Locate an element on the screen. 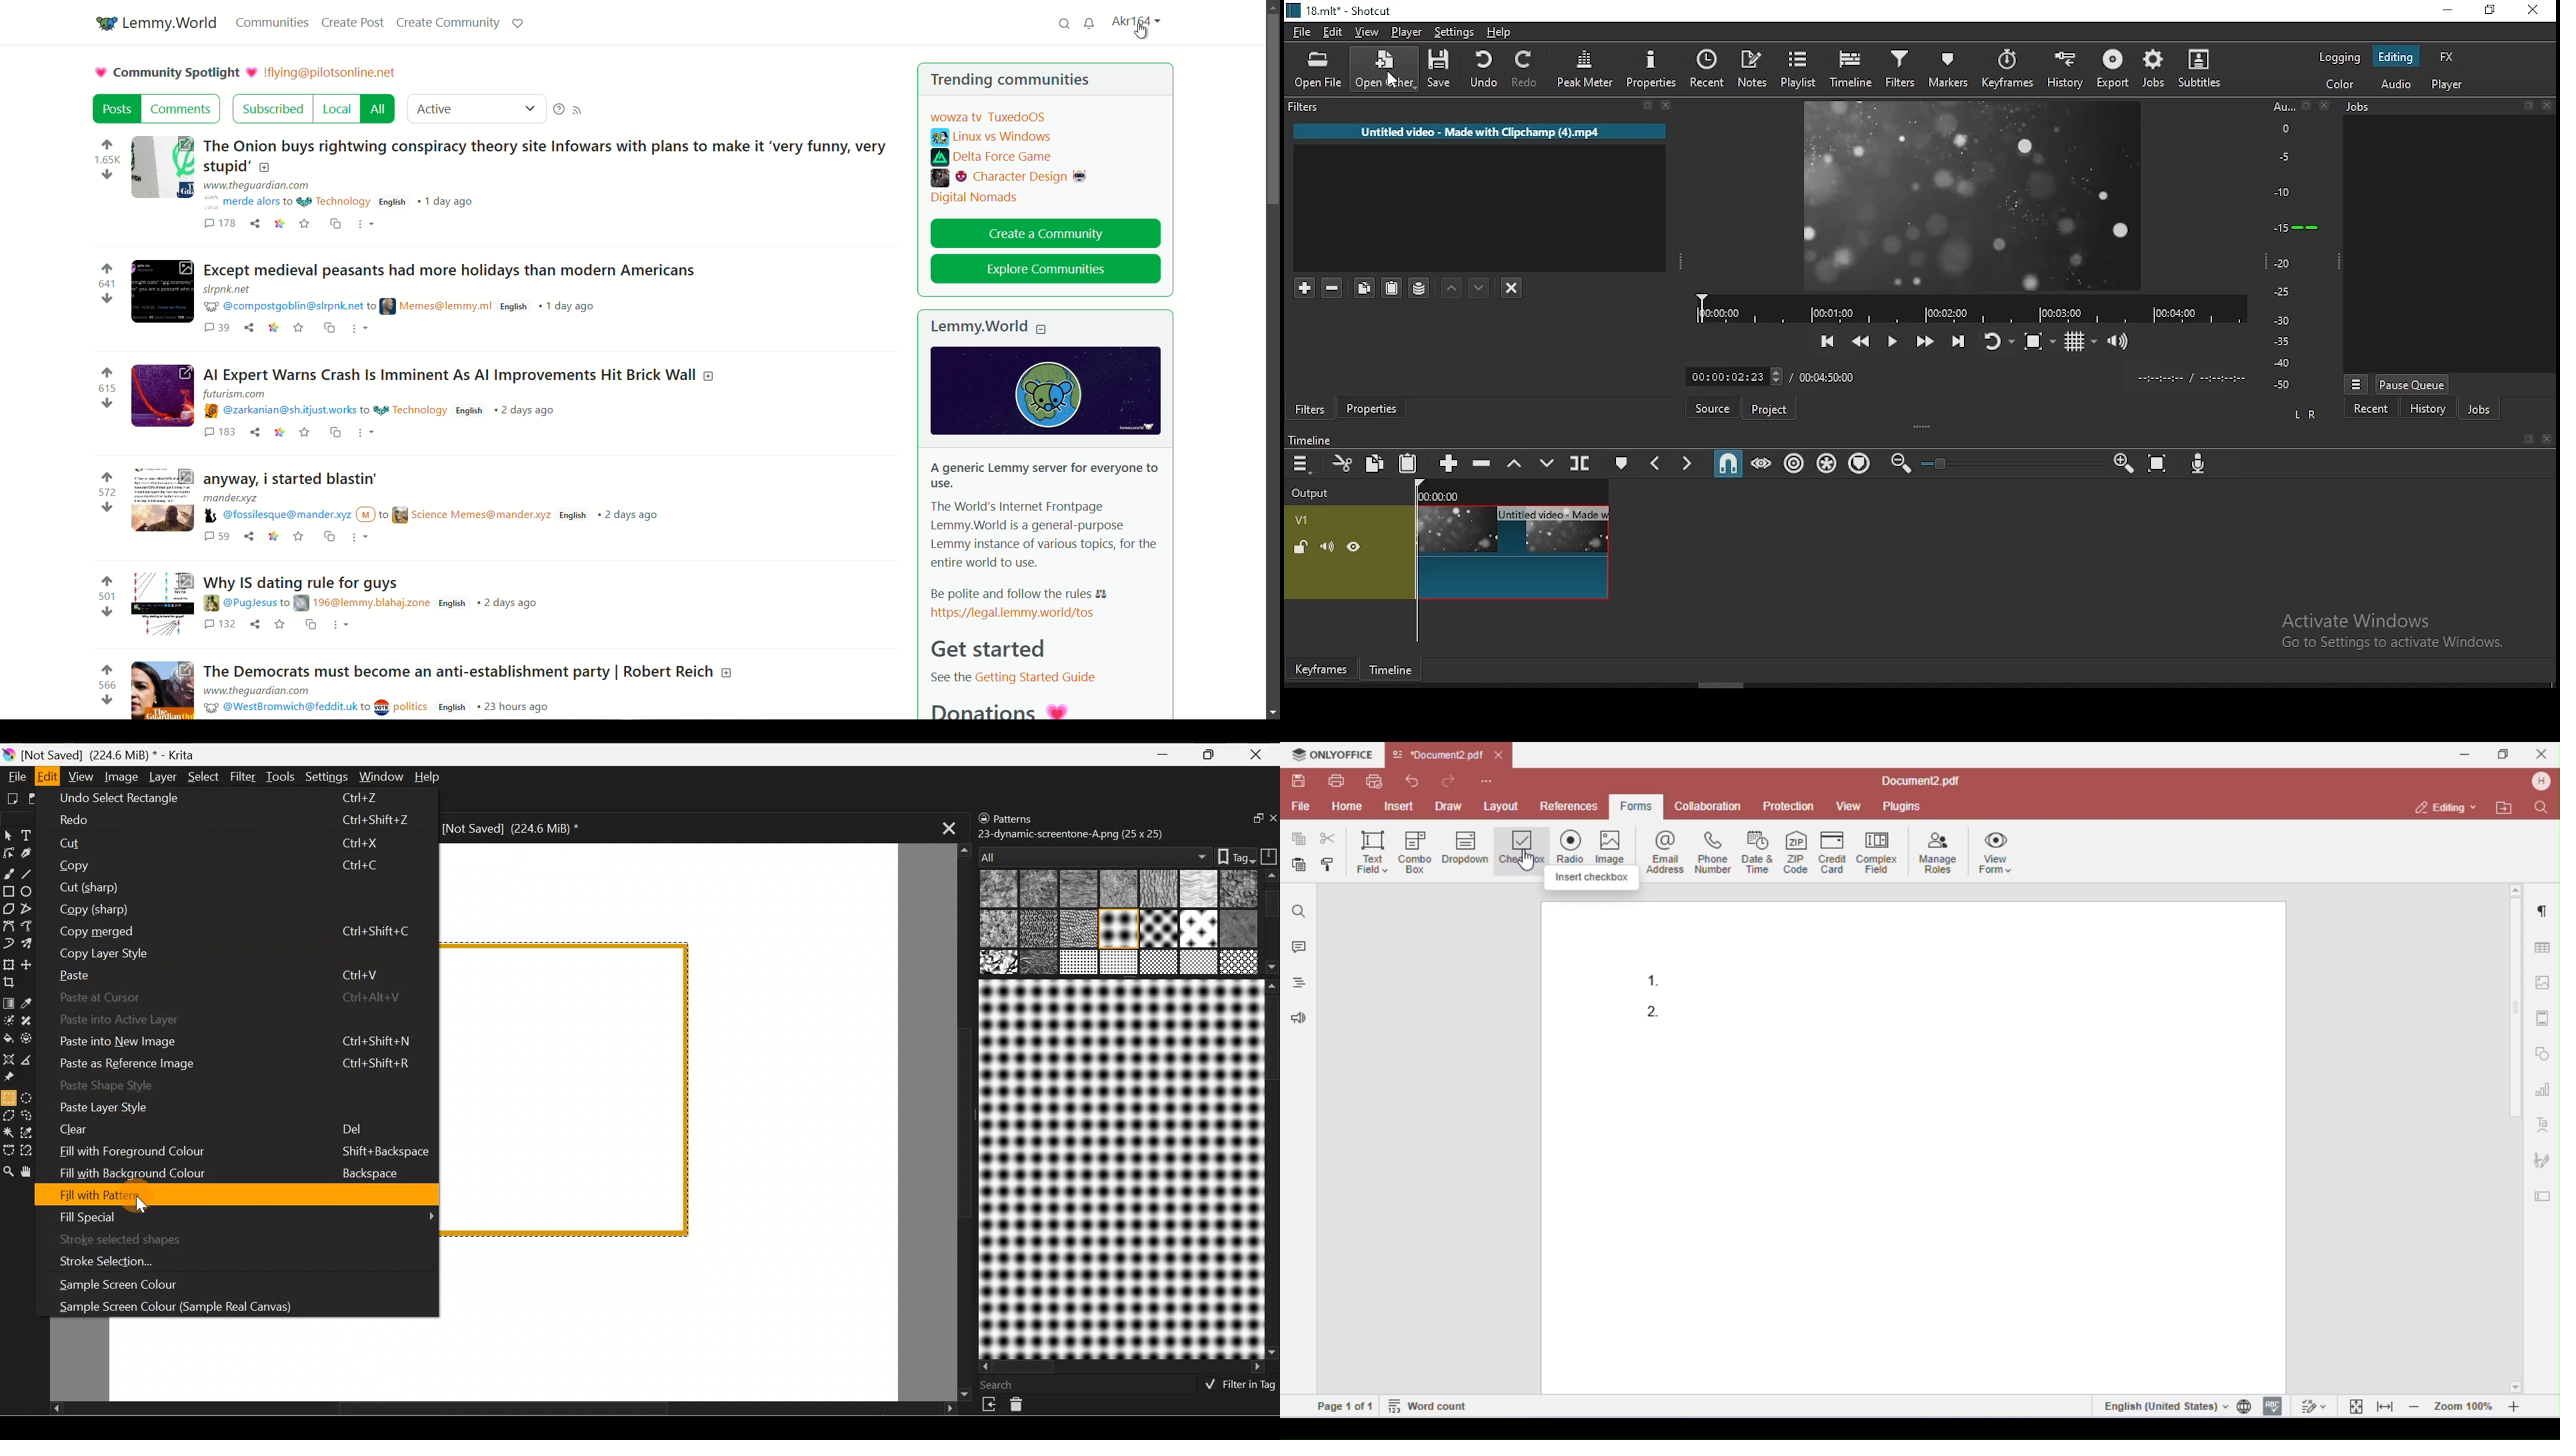 This screenshot has height=1456, width=2576. Pan tool is located at coordinates (33, 1172).